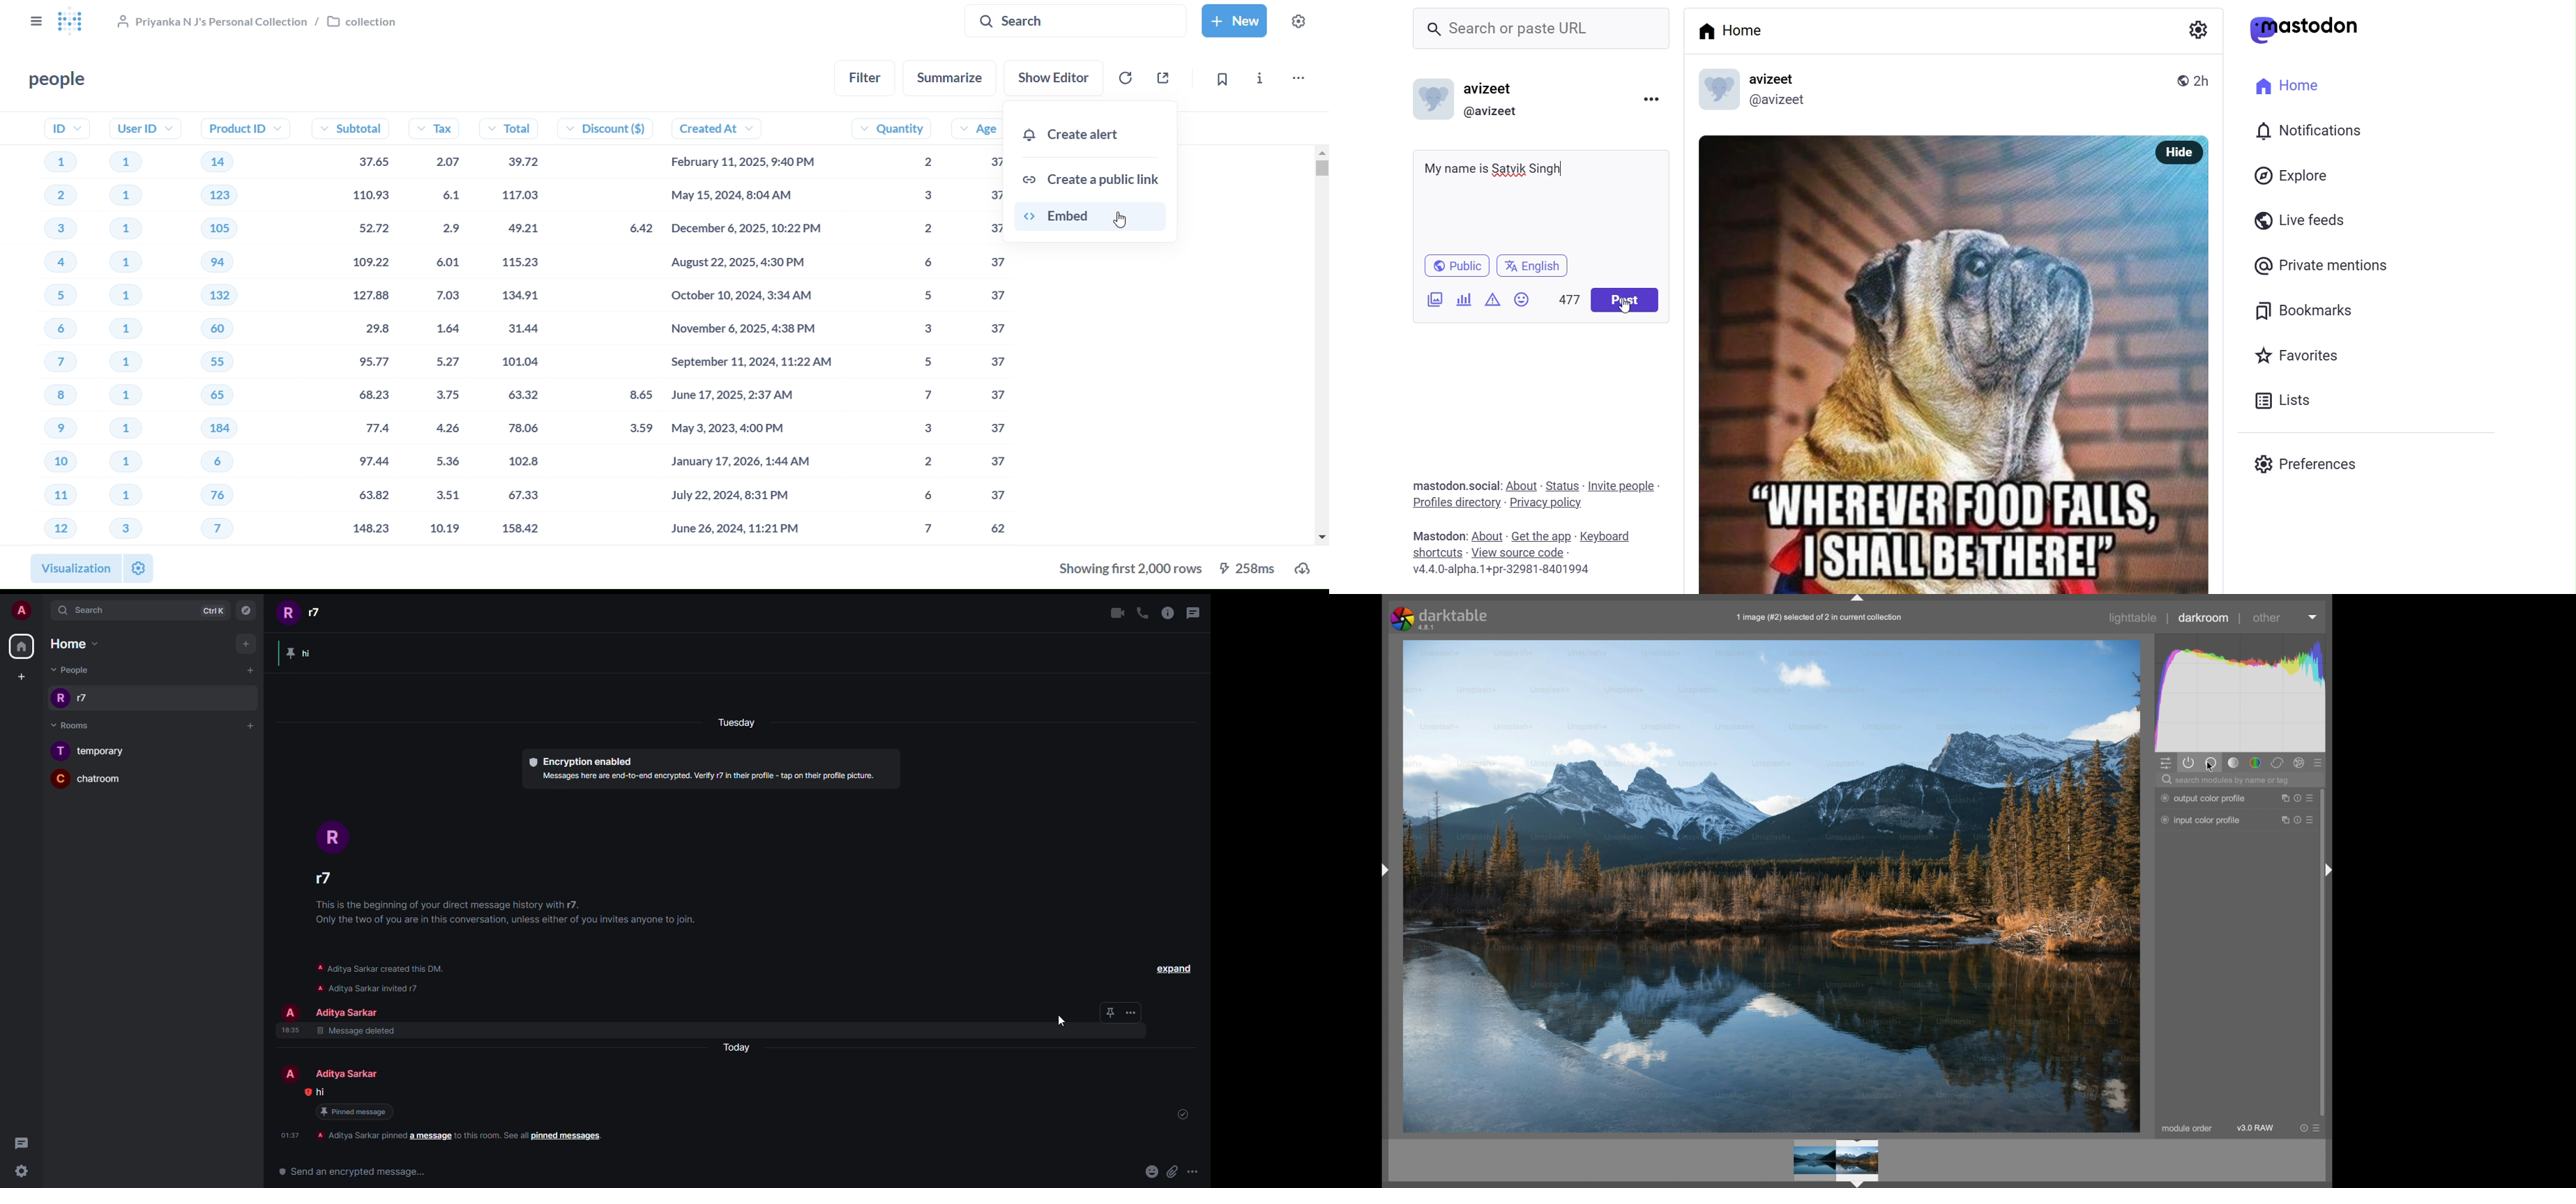  I want to click on account, so click(20, 611).